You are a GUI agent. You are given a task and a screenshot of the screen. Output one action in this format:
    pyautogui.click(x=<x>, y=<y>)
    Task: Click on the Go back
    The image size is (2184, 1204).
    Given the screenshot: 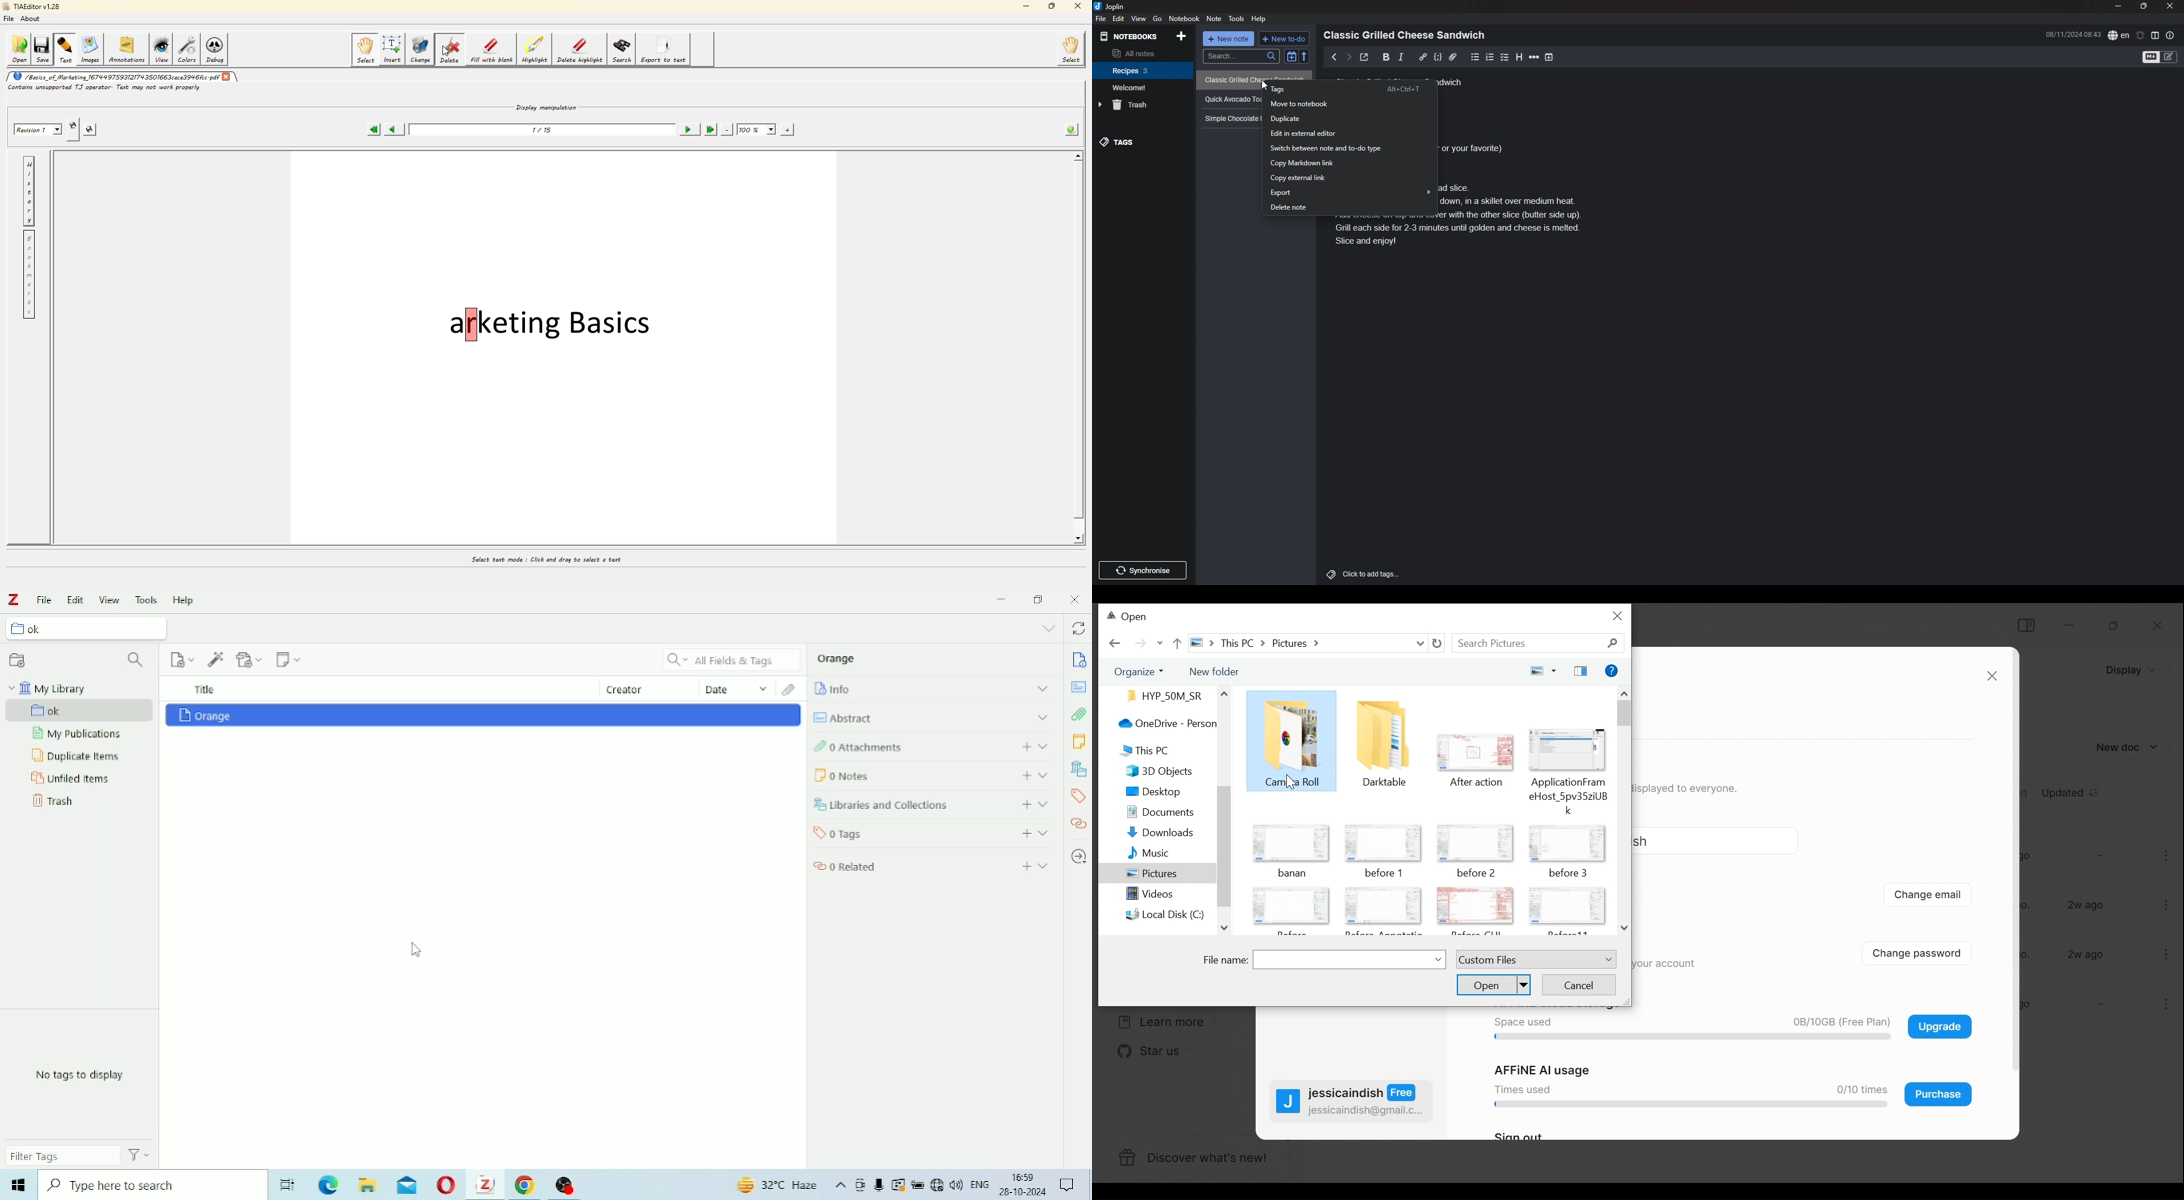 What is the action you would take?
    pyautogui.click(x=1115, y=643)
    